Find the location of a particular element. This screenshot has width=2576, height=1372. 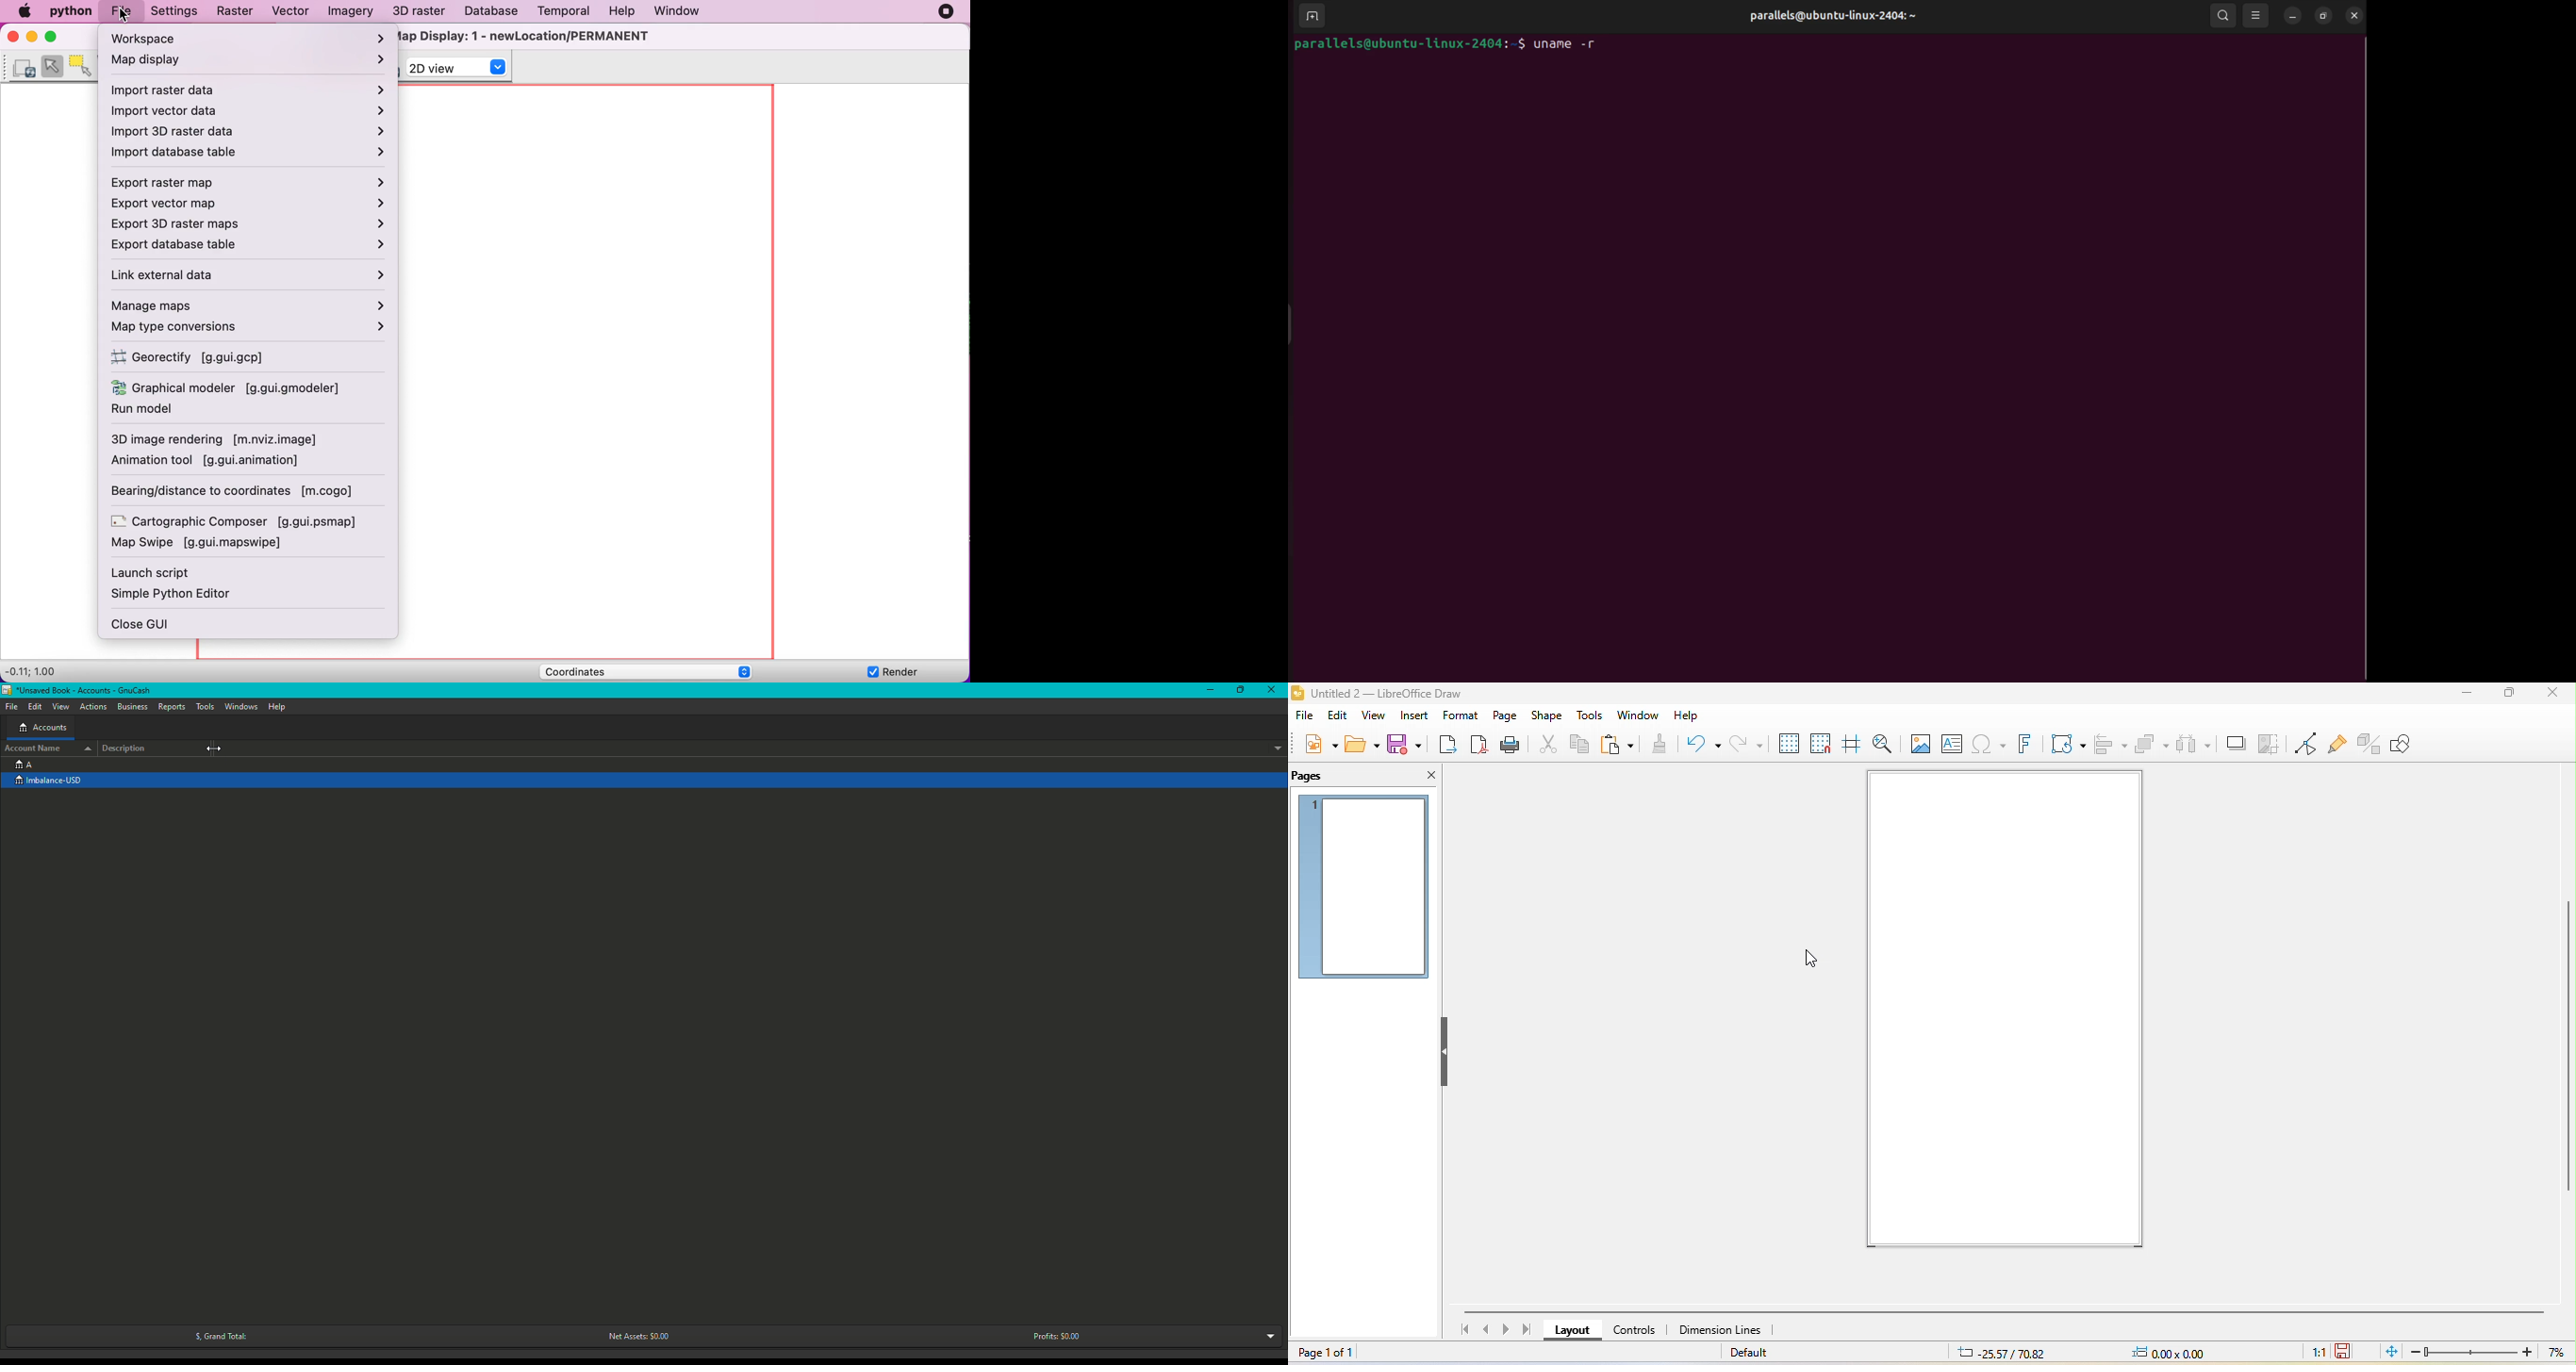

title is located at coordinates (1403, 692).